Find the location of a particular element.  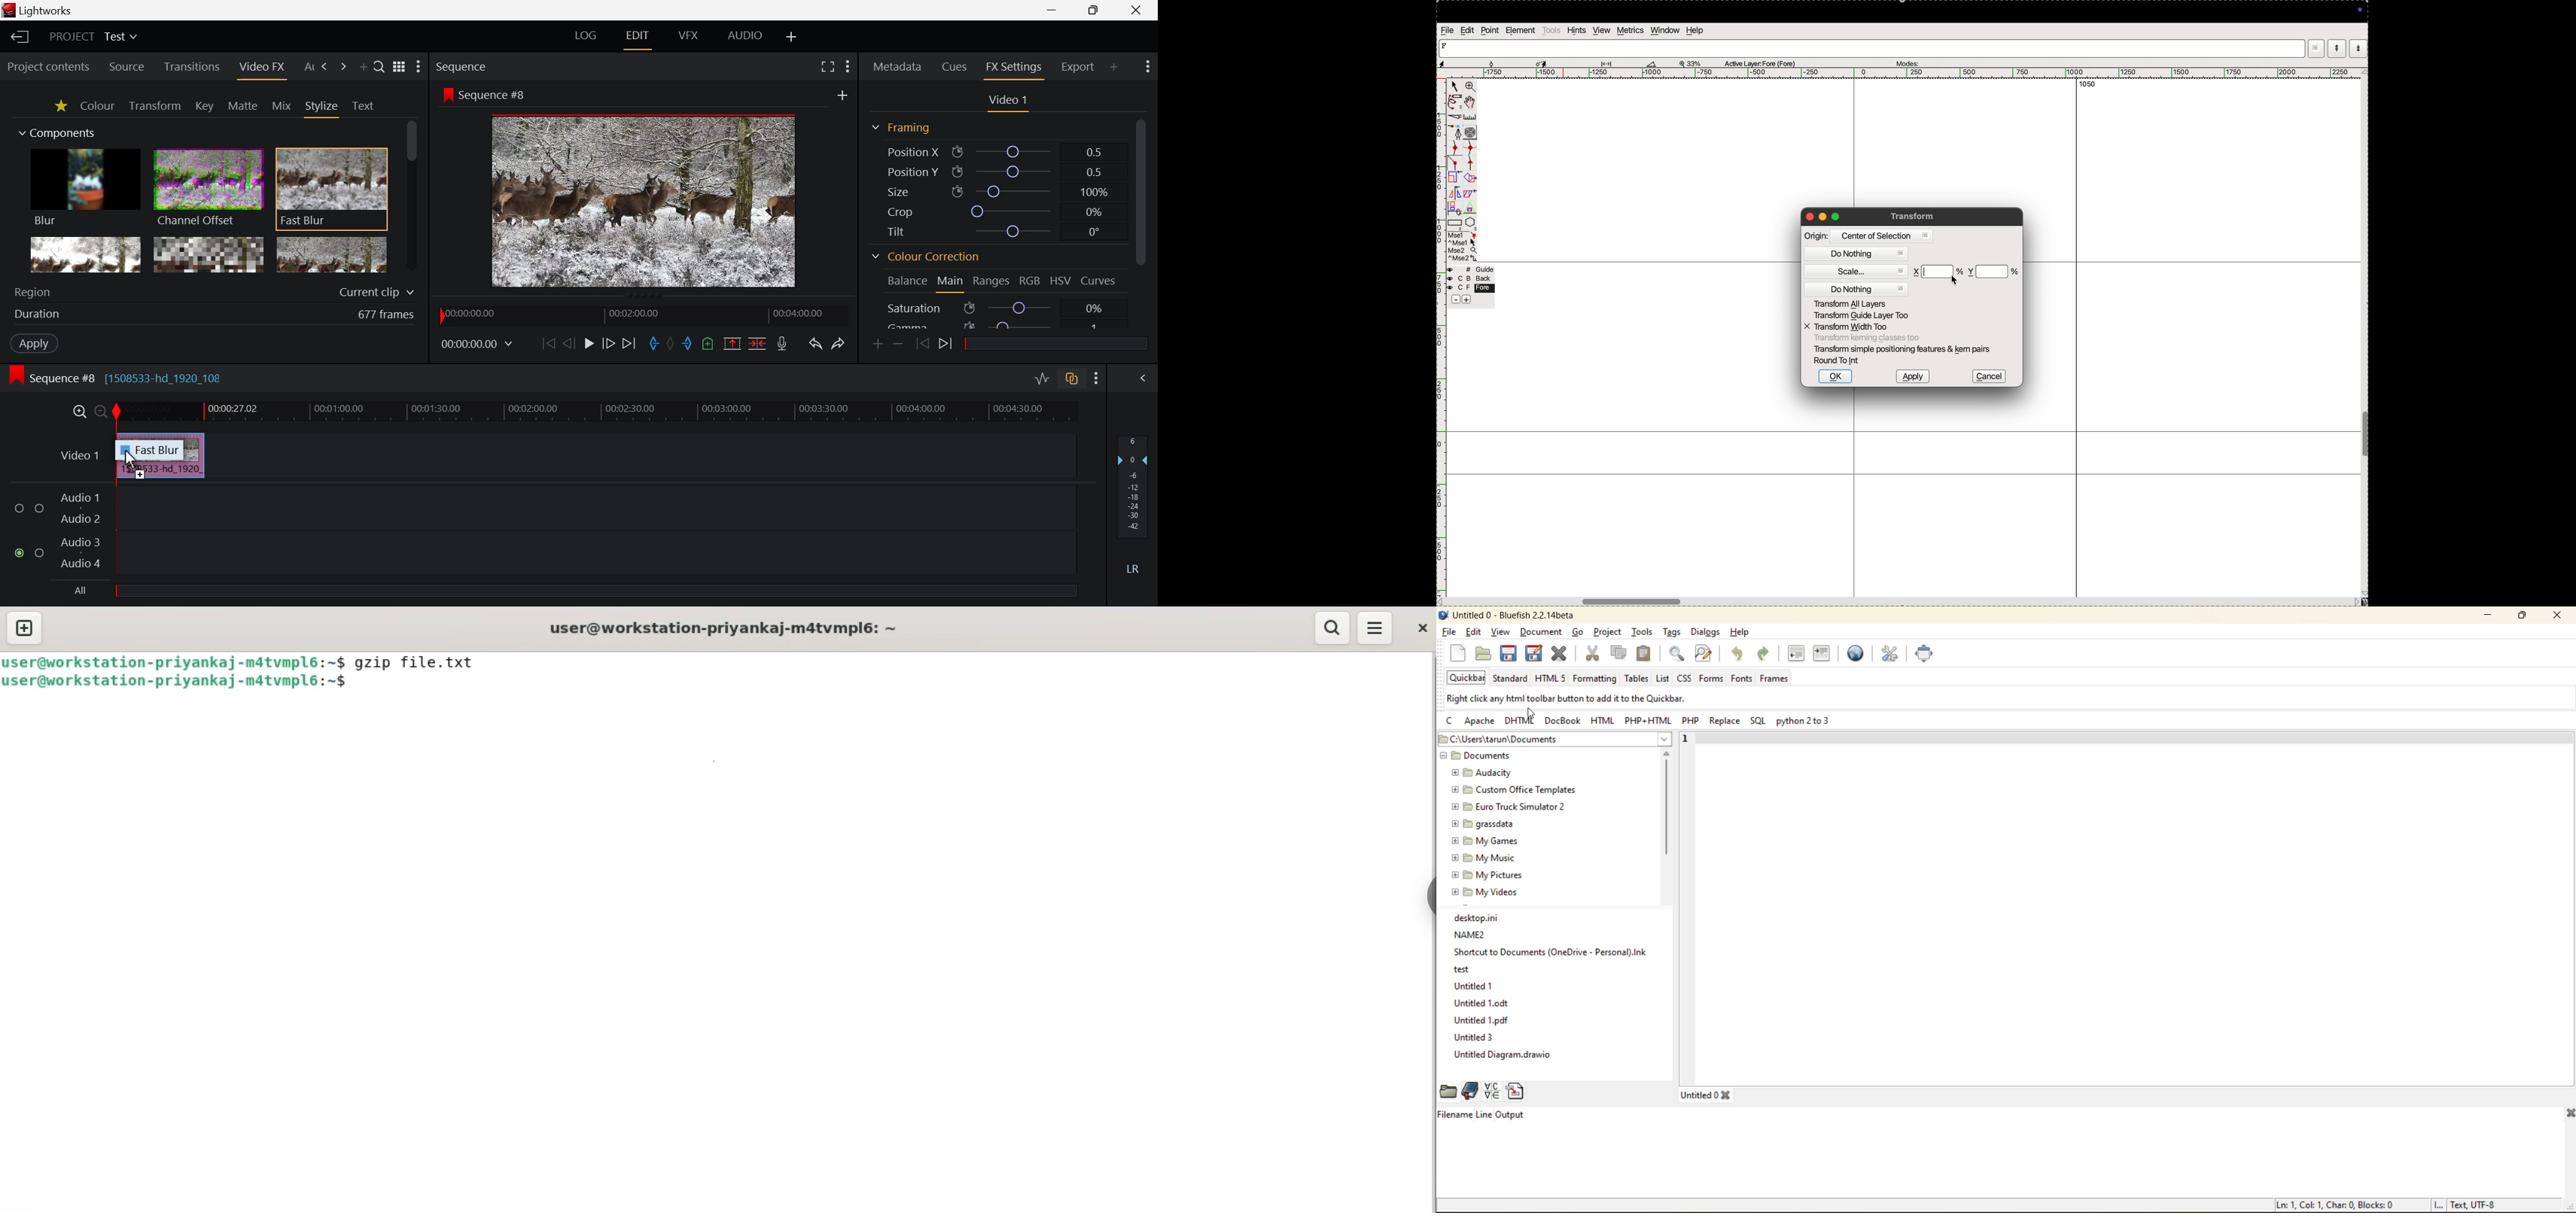

modes is located at coordinates (1906, 62).